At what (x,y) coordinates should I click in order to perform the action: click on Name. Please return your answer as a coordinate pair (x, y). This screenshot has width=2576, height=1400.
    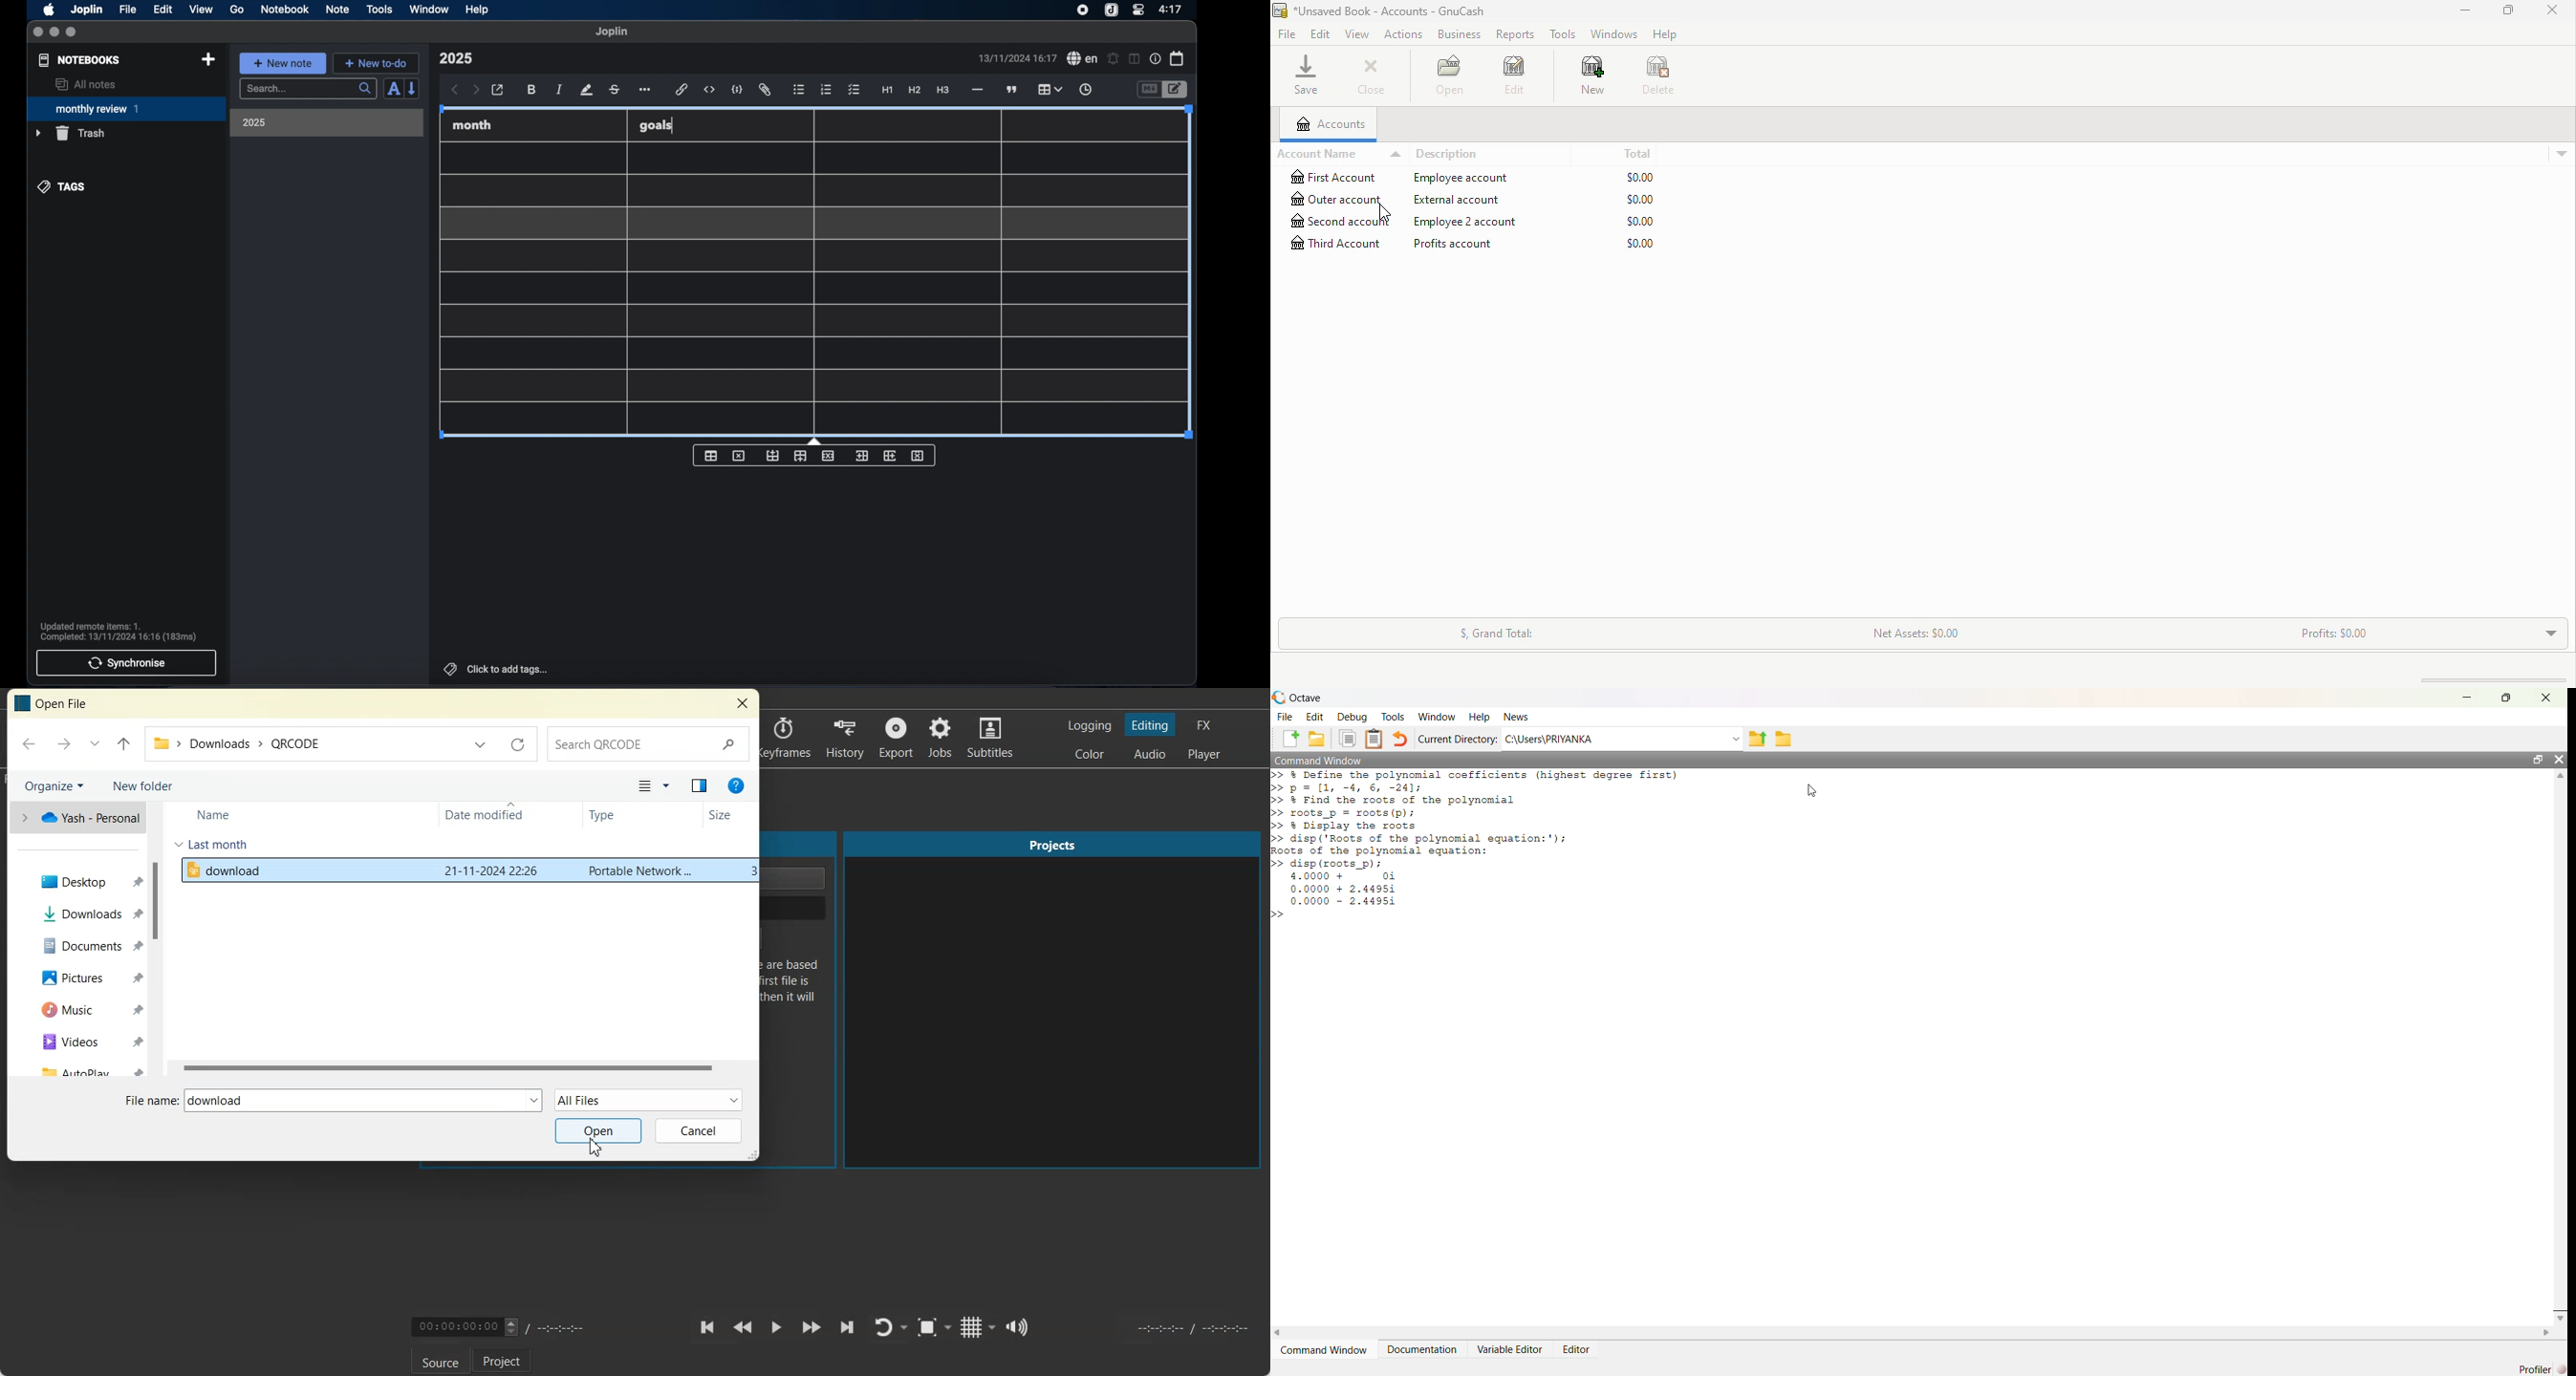
    Looking at the image, I should click on (217, 813).